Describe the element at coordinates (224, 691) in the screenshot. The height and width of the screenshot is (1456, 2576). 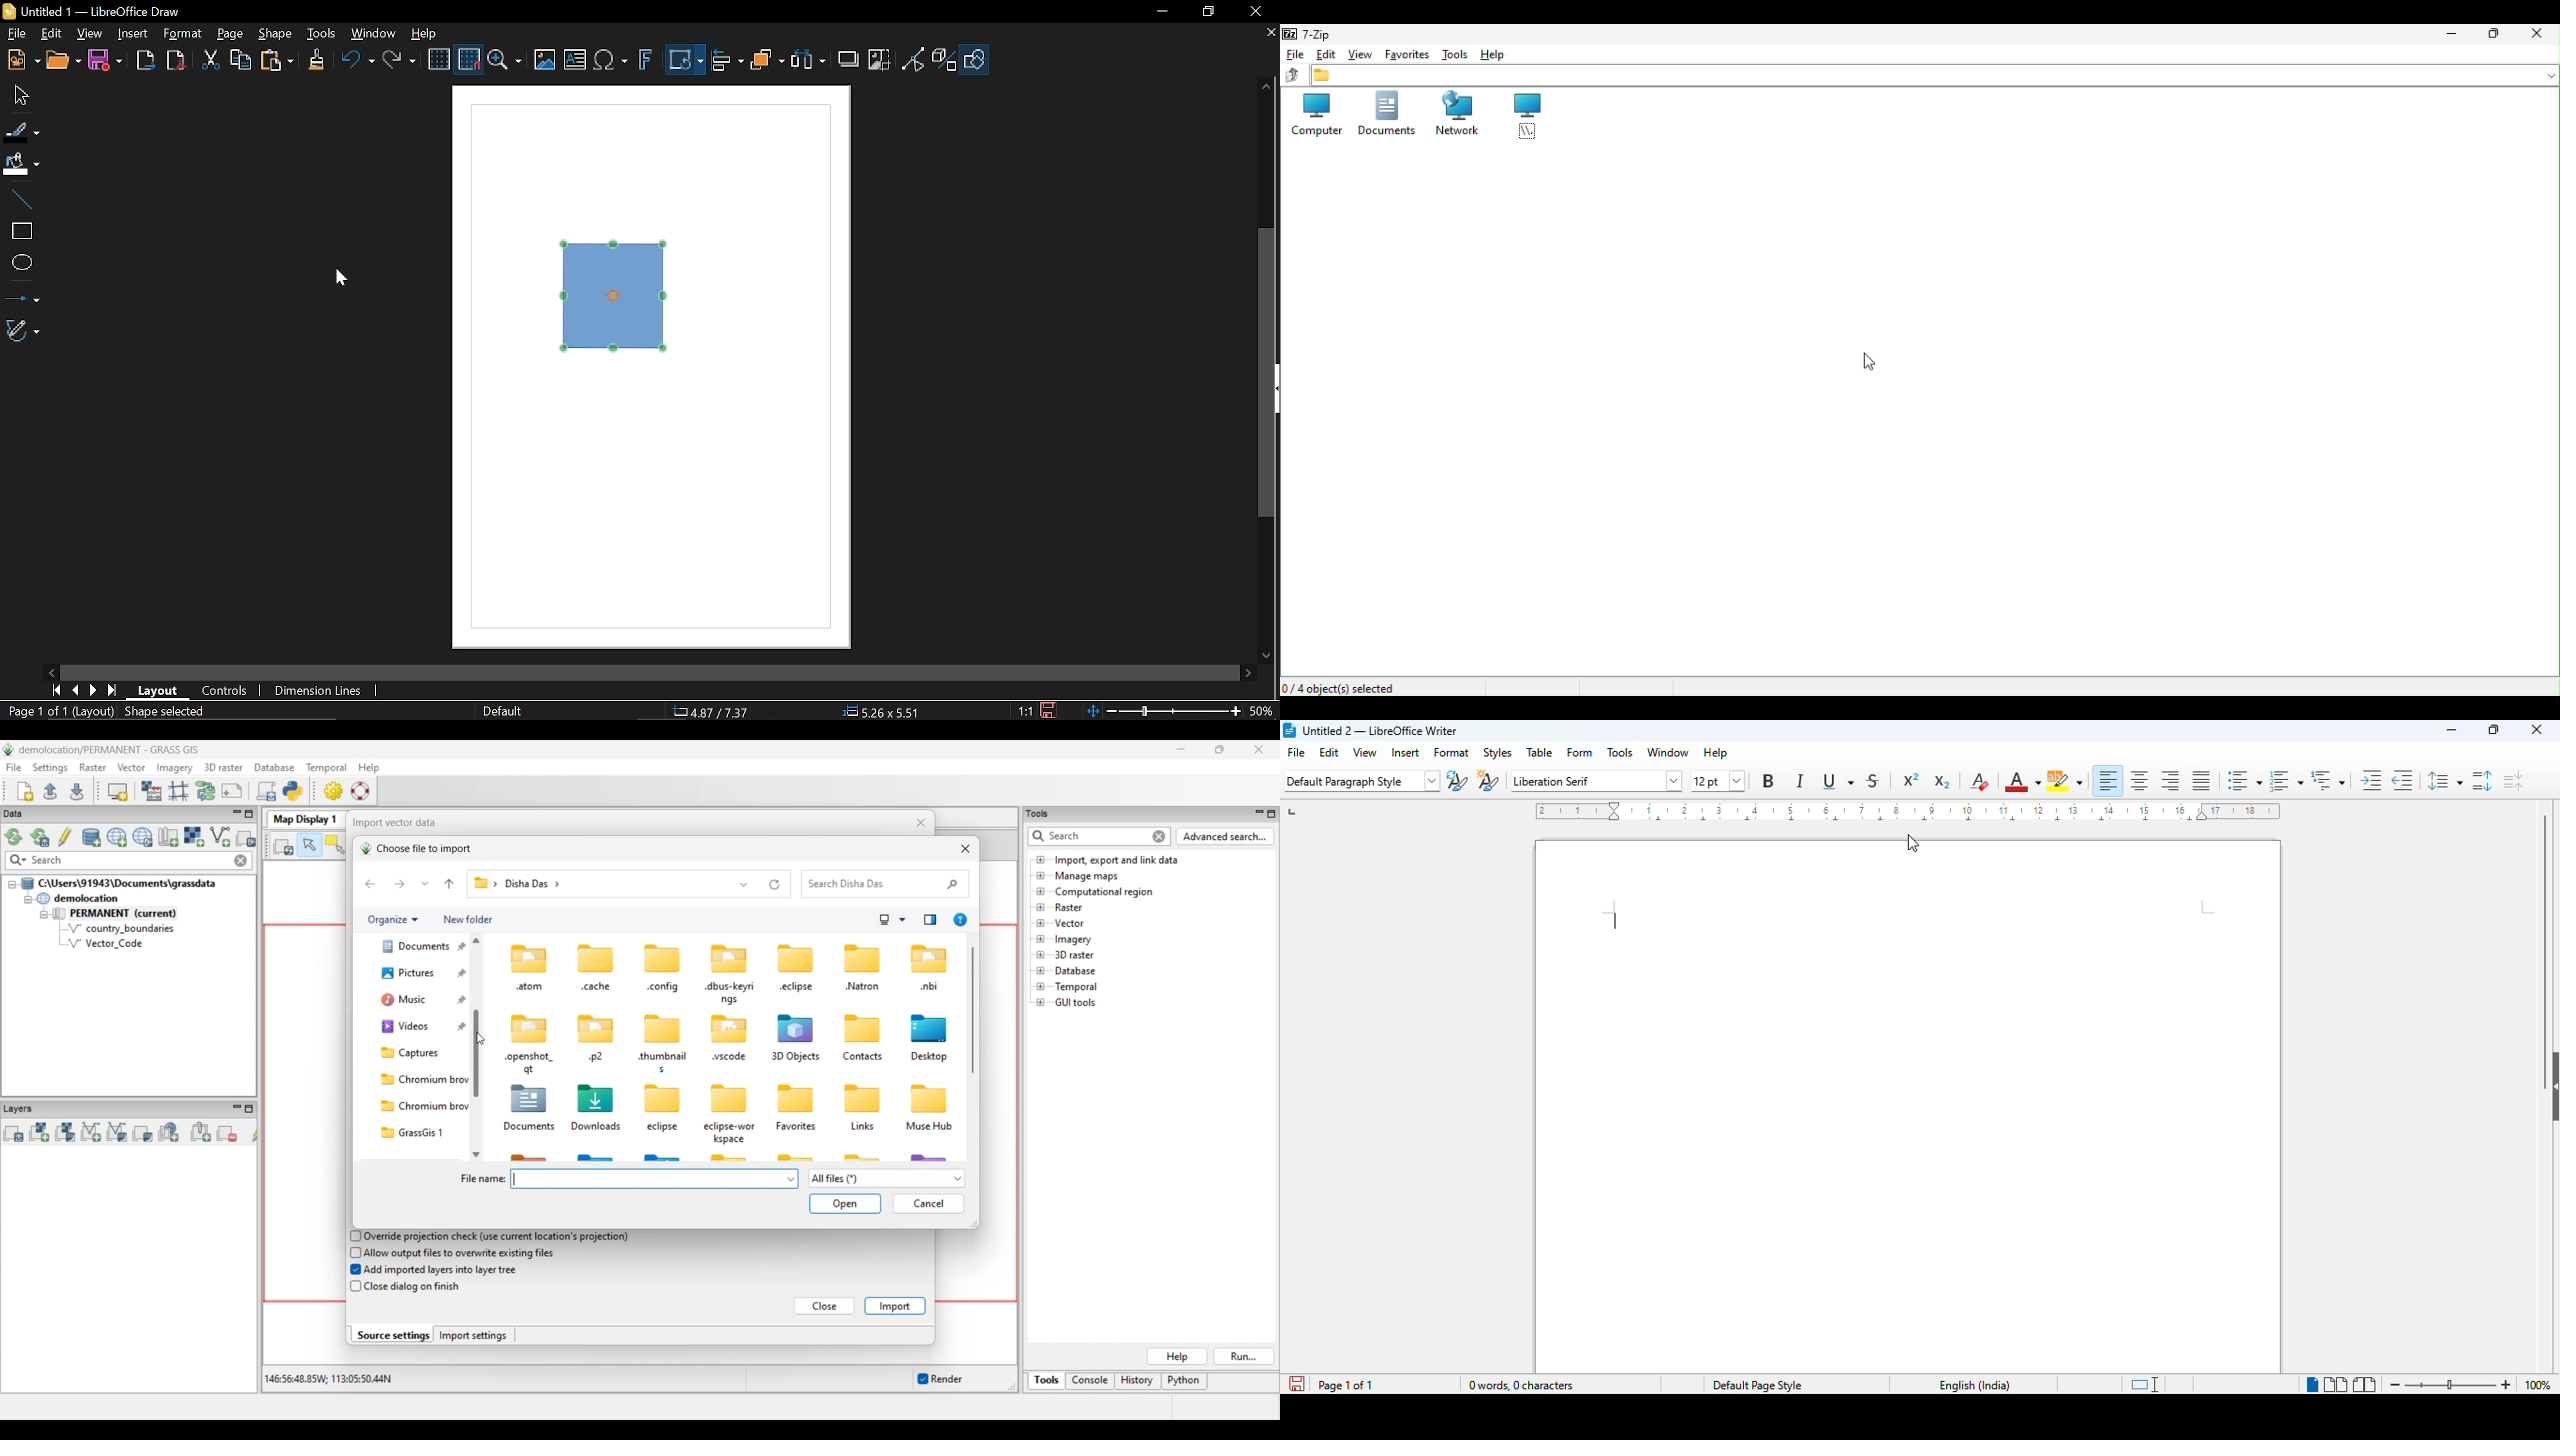
I see `Controls` at that location.